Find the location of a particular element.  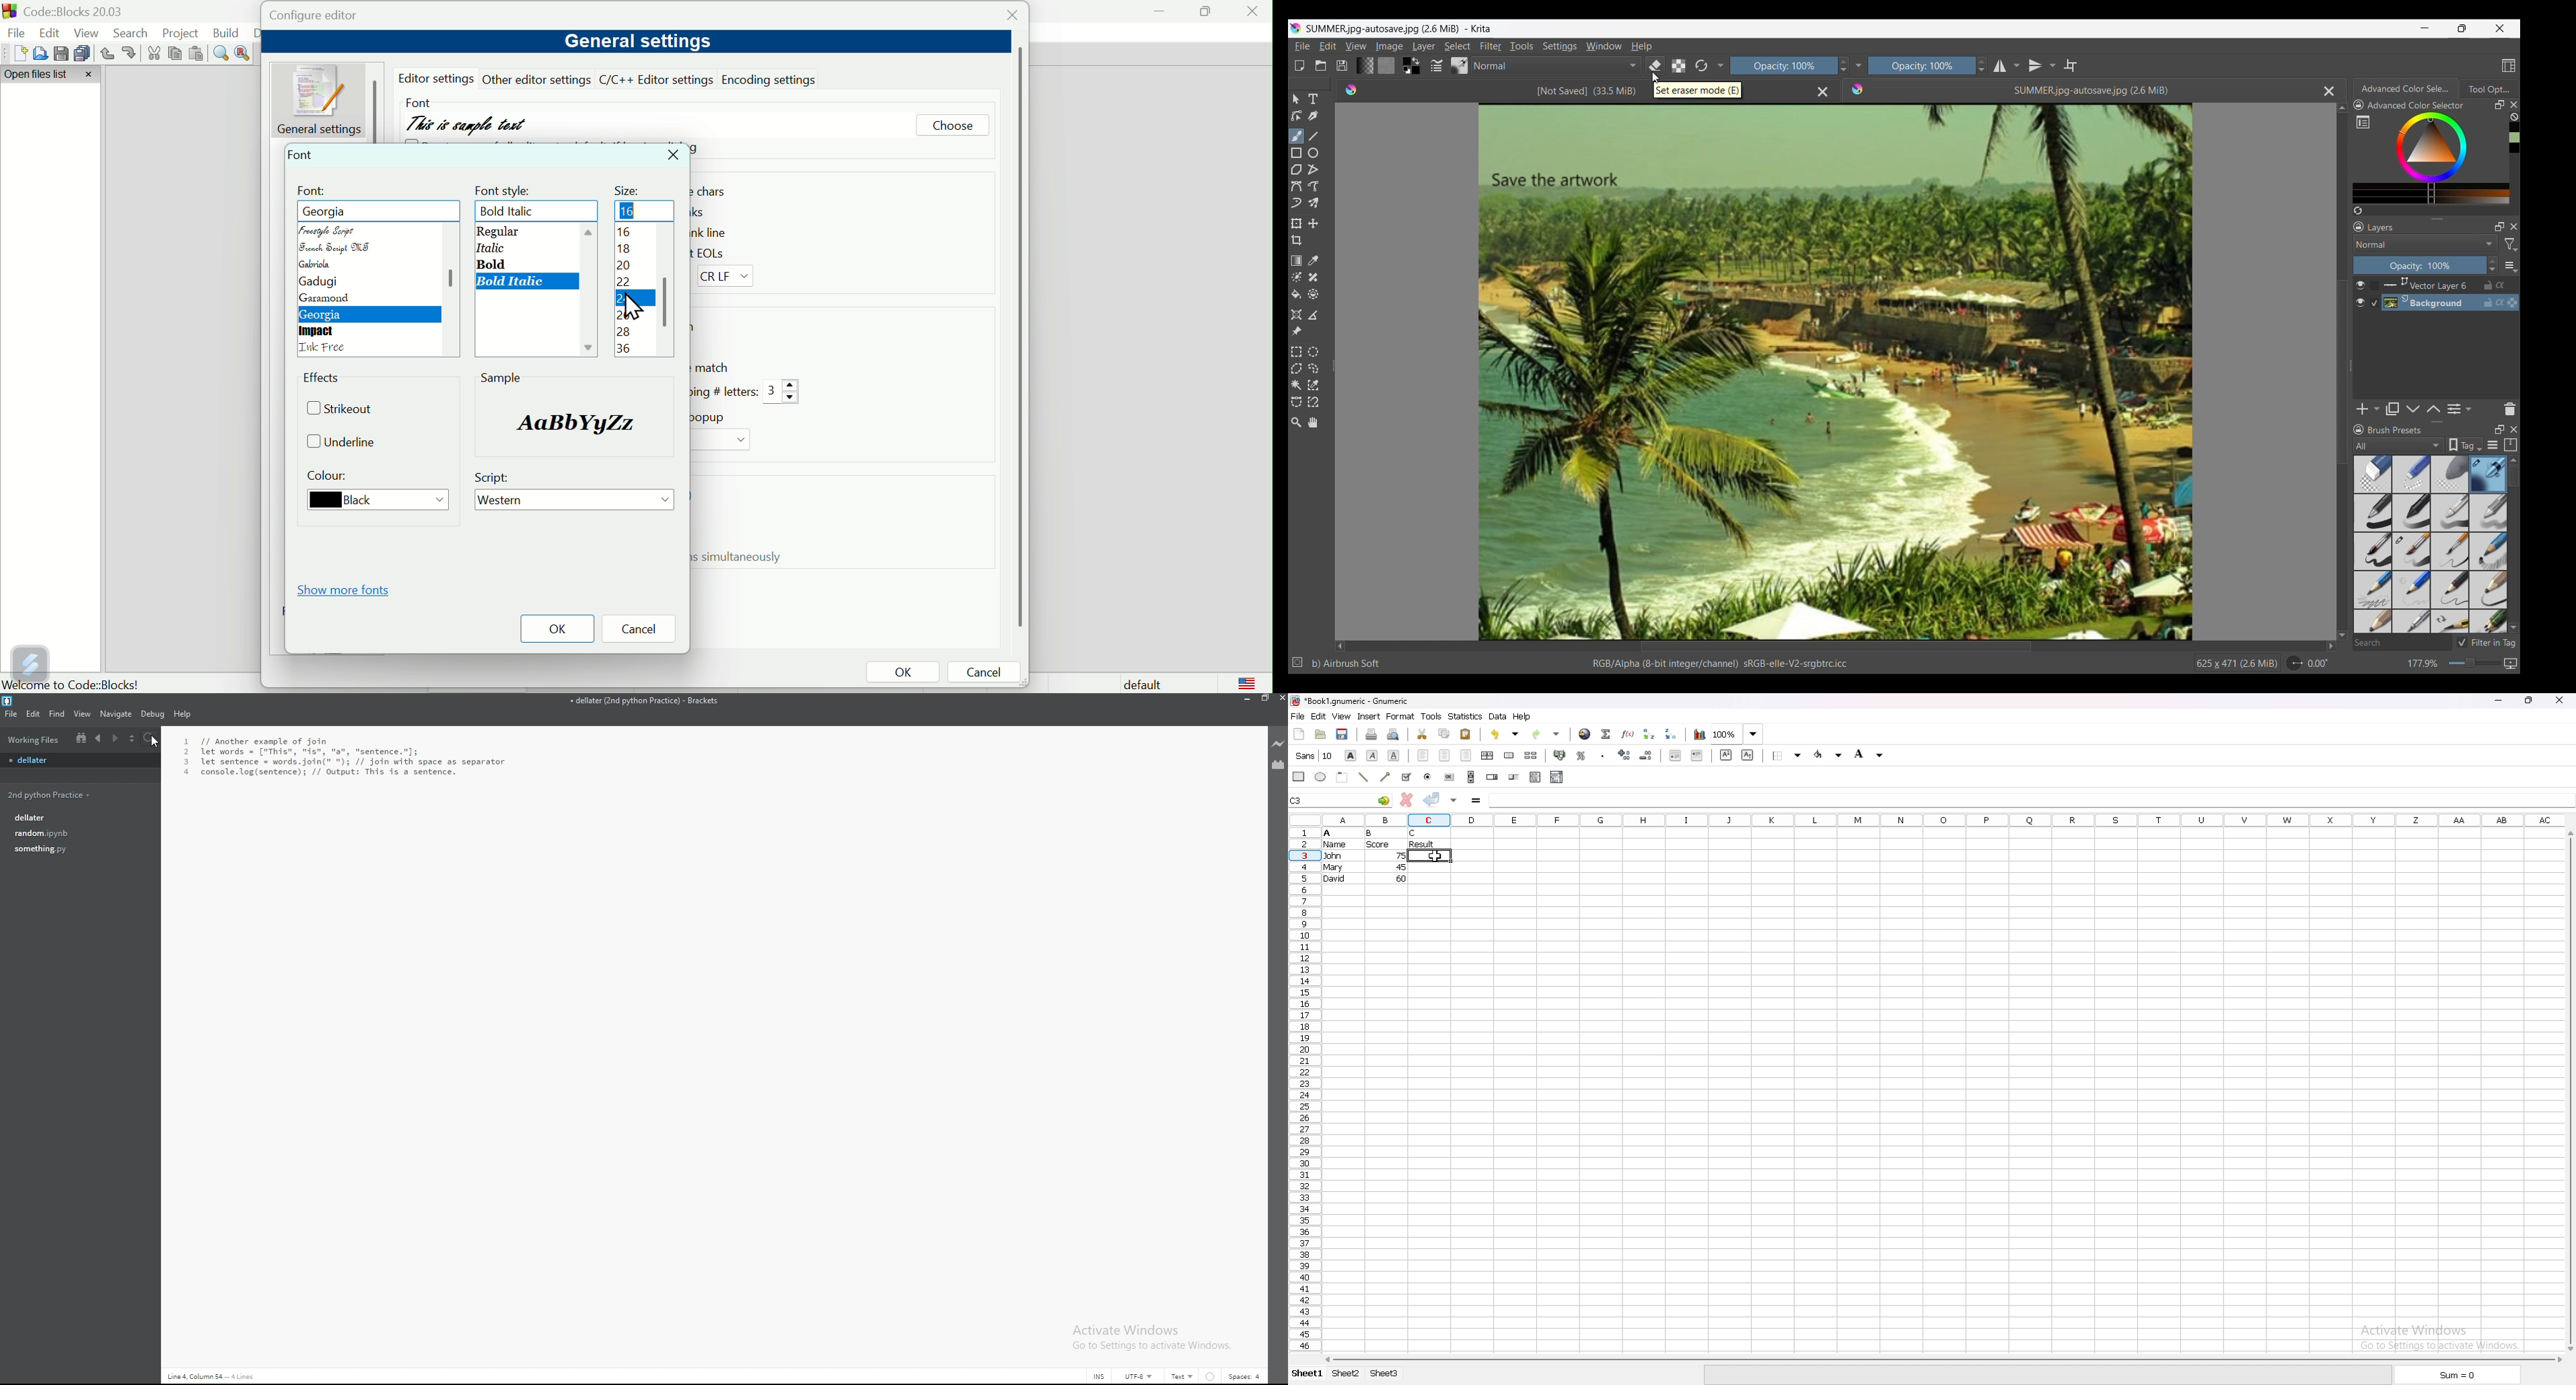

Choose is located at coordinates (953, 127).